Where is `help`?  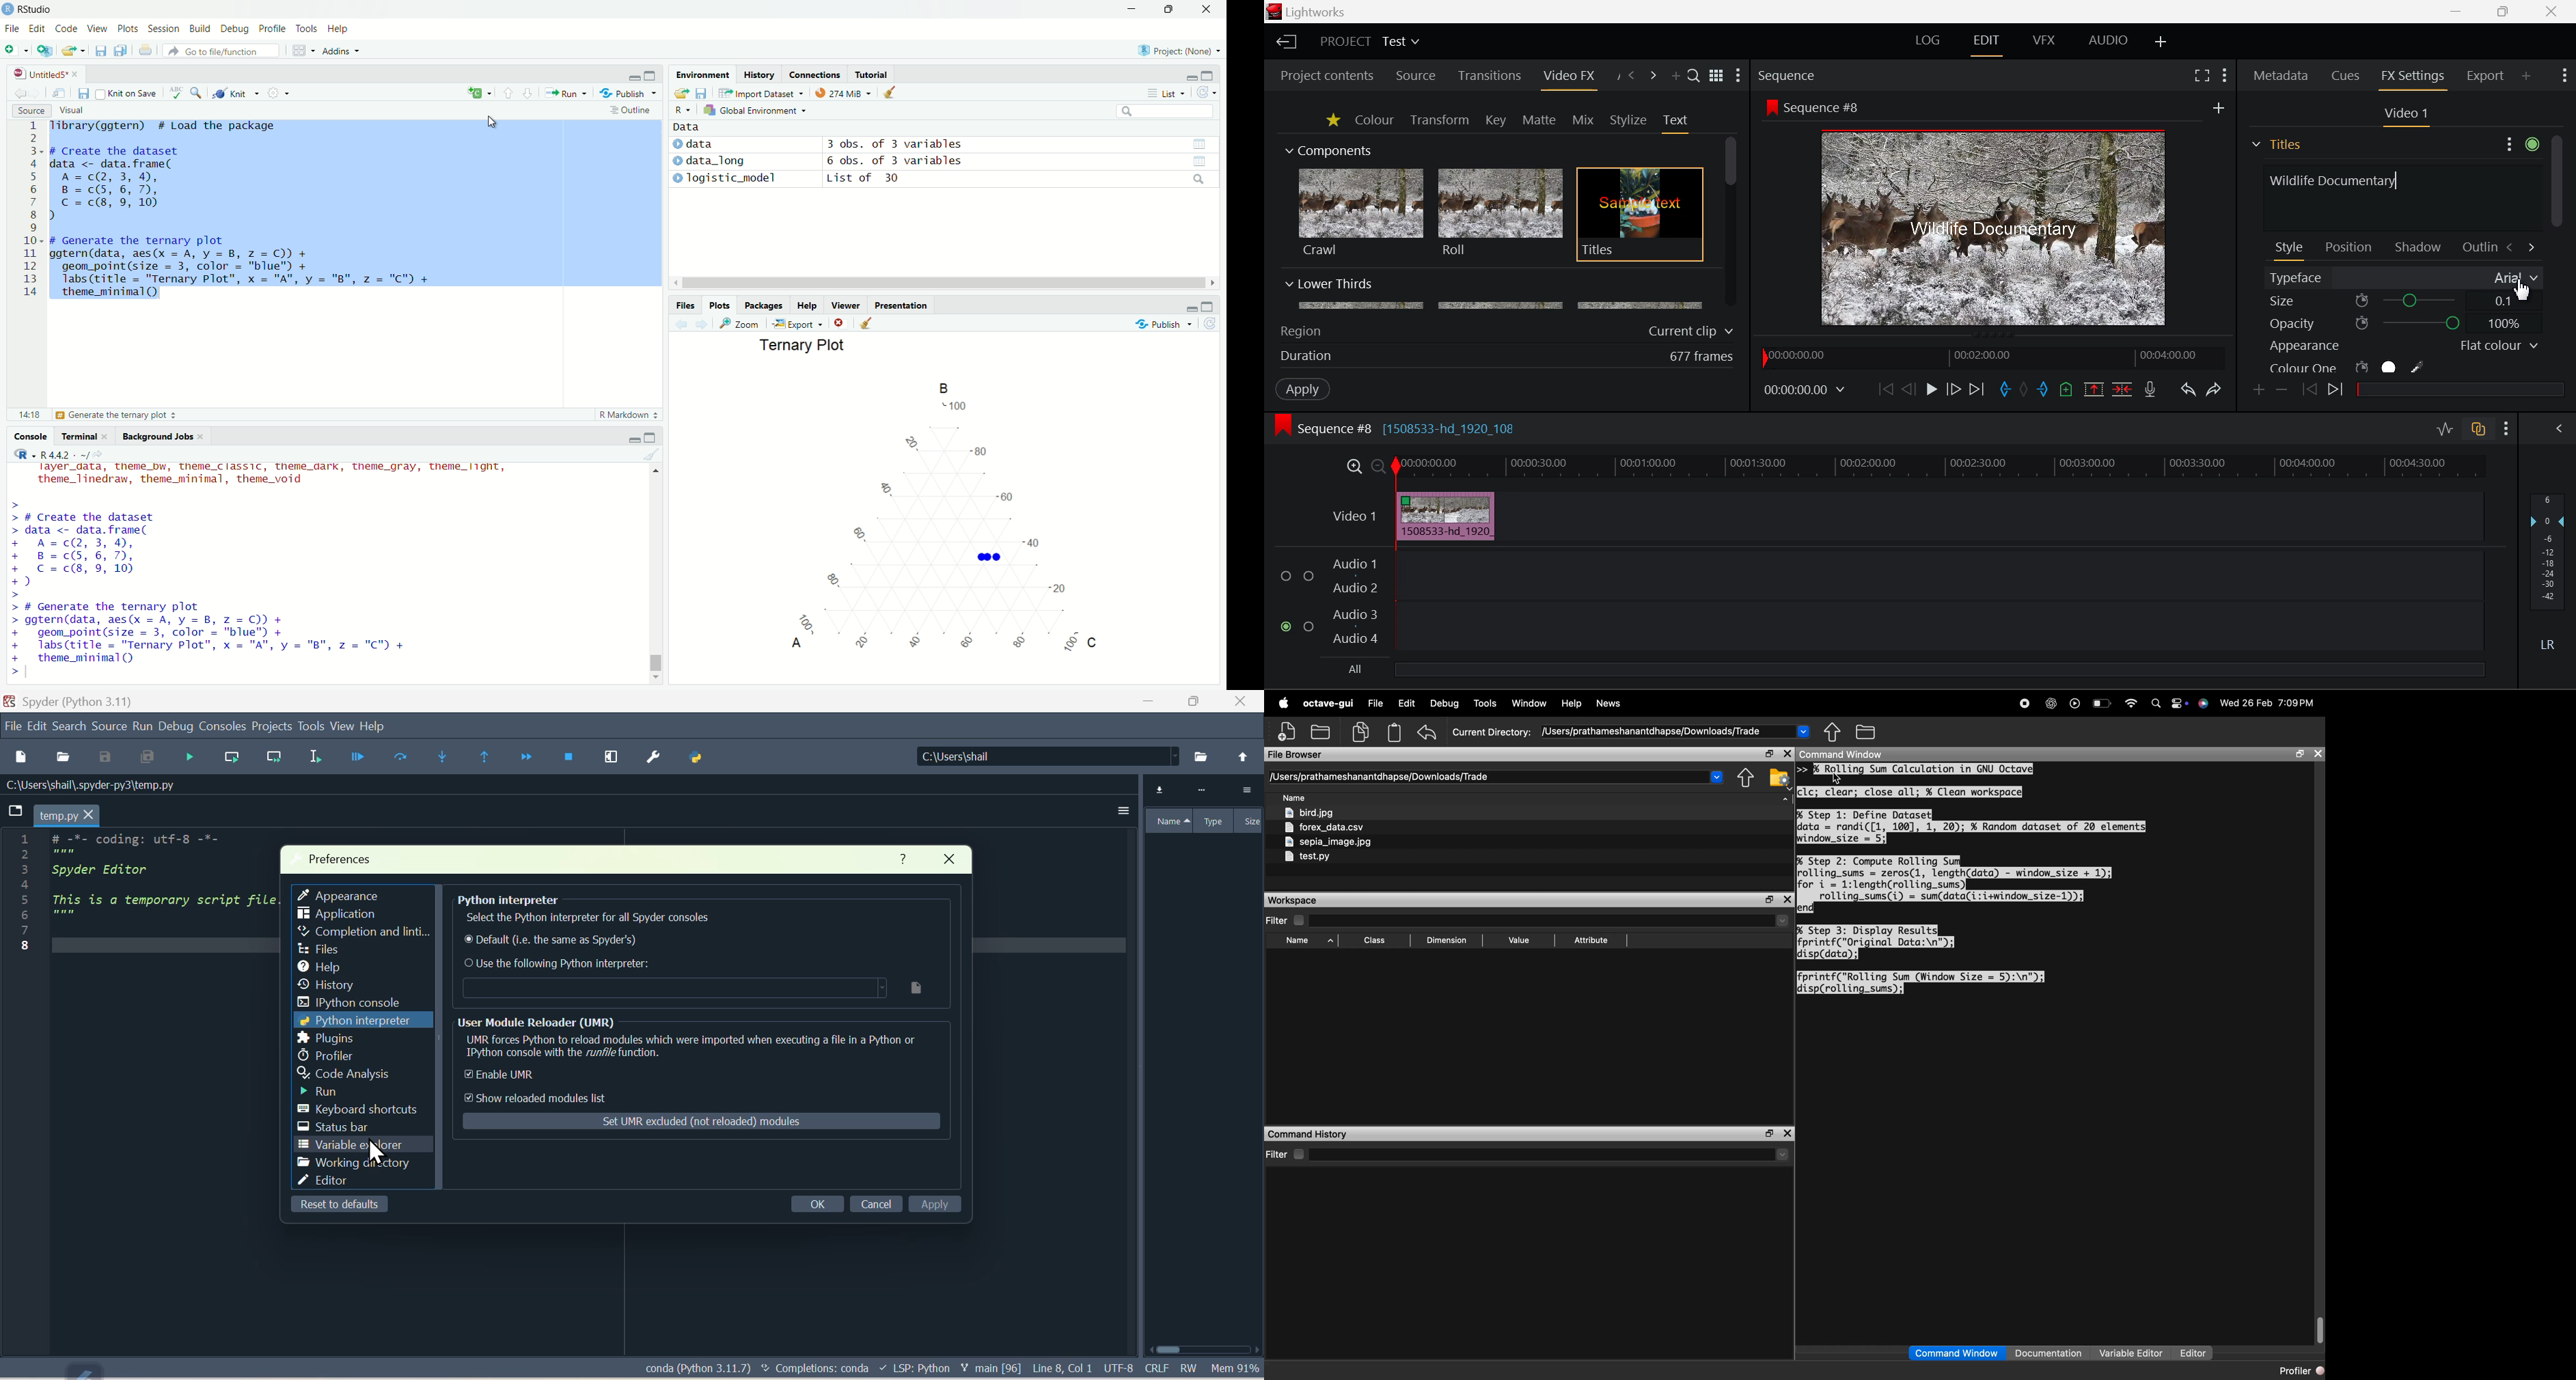
help is located at coordinates (380, 730).